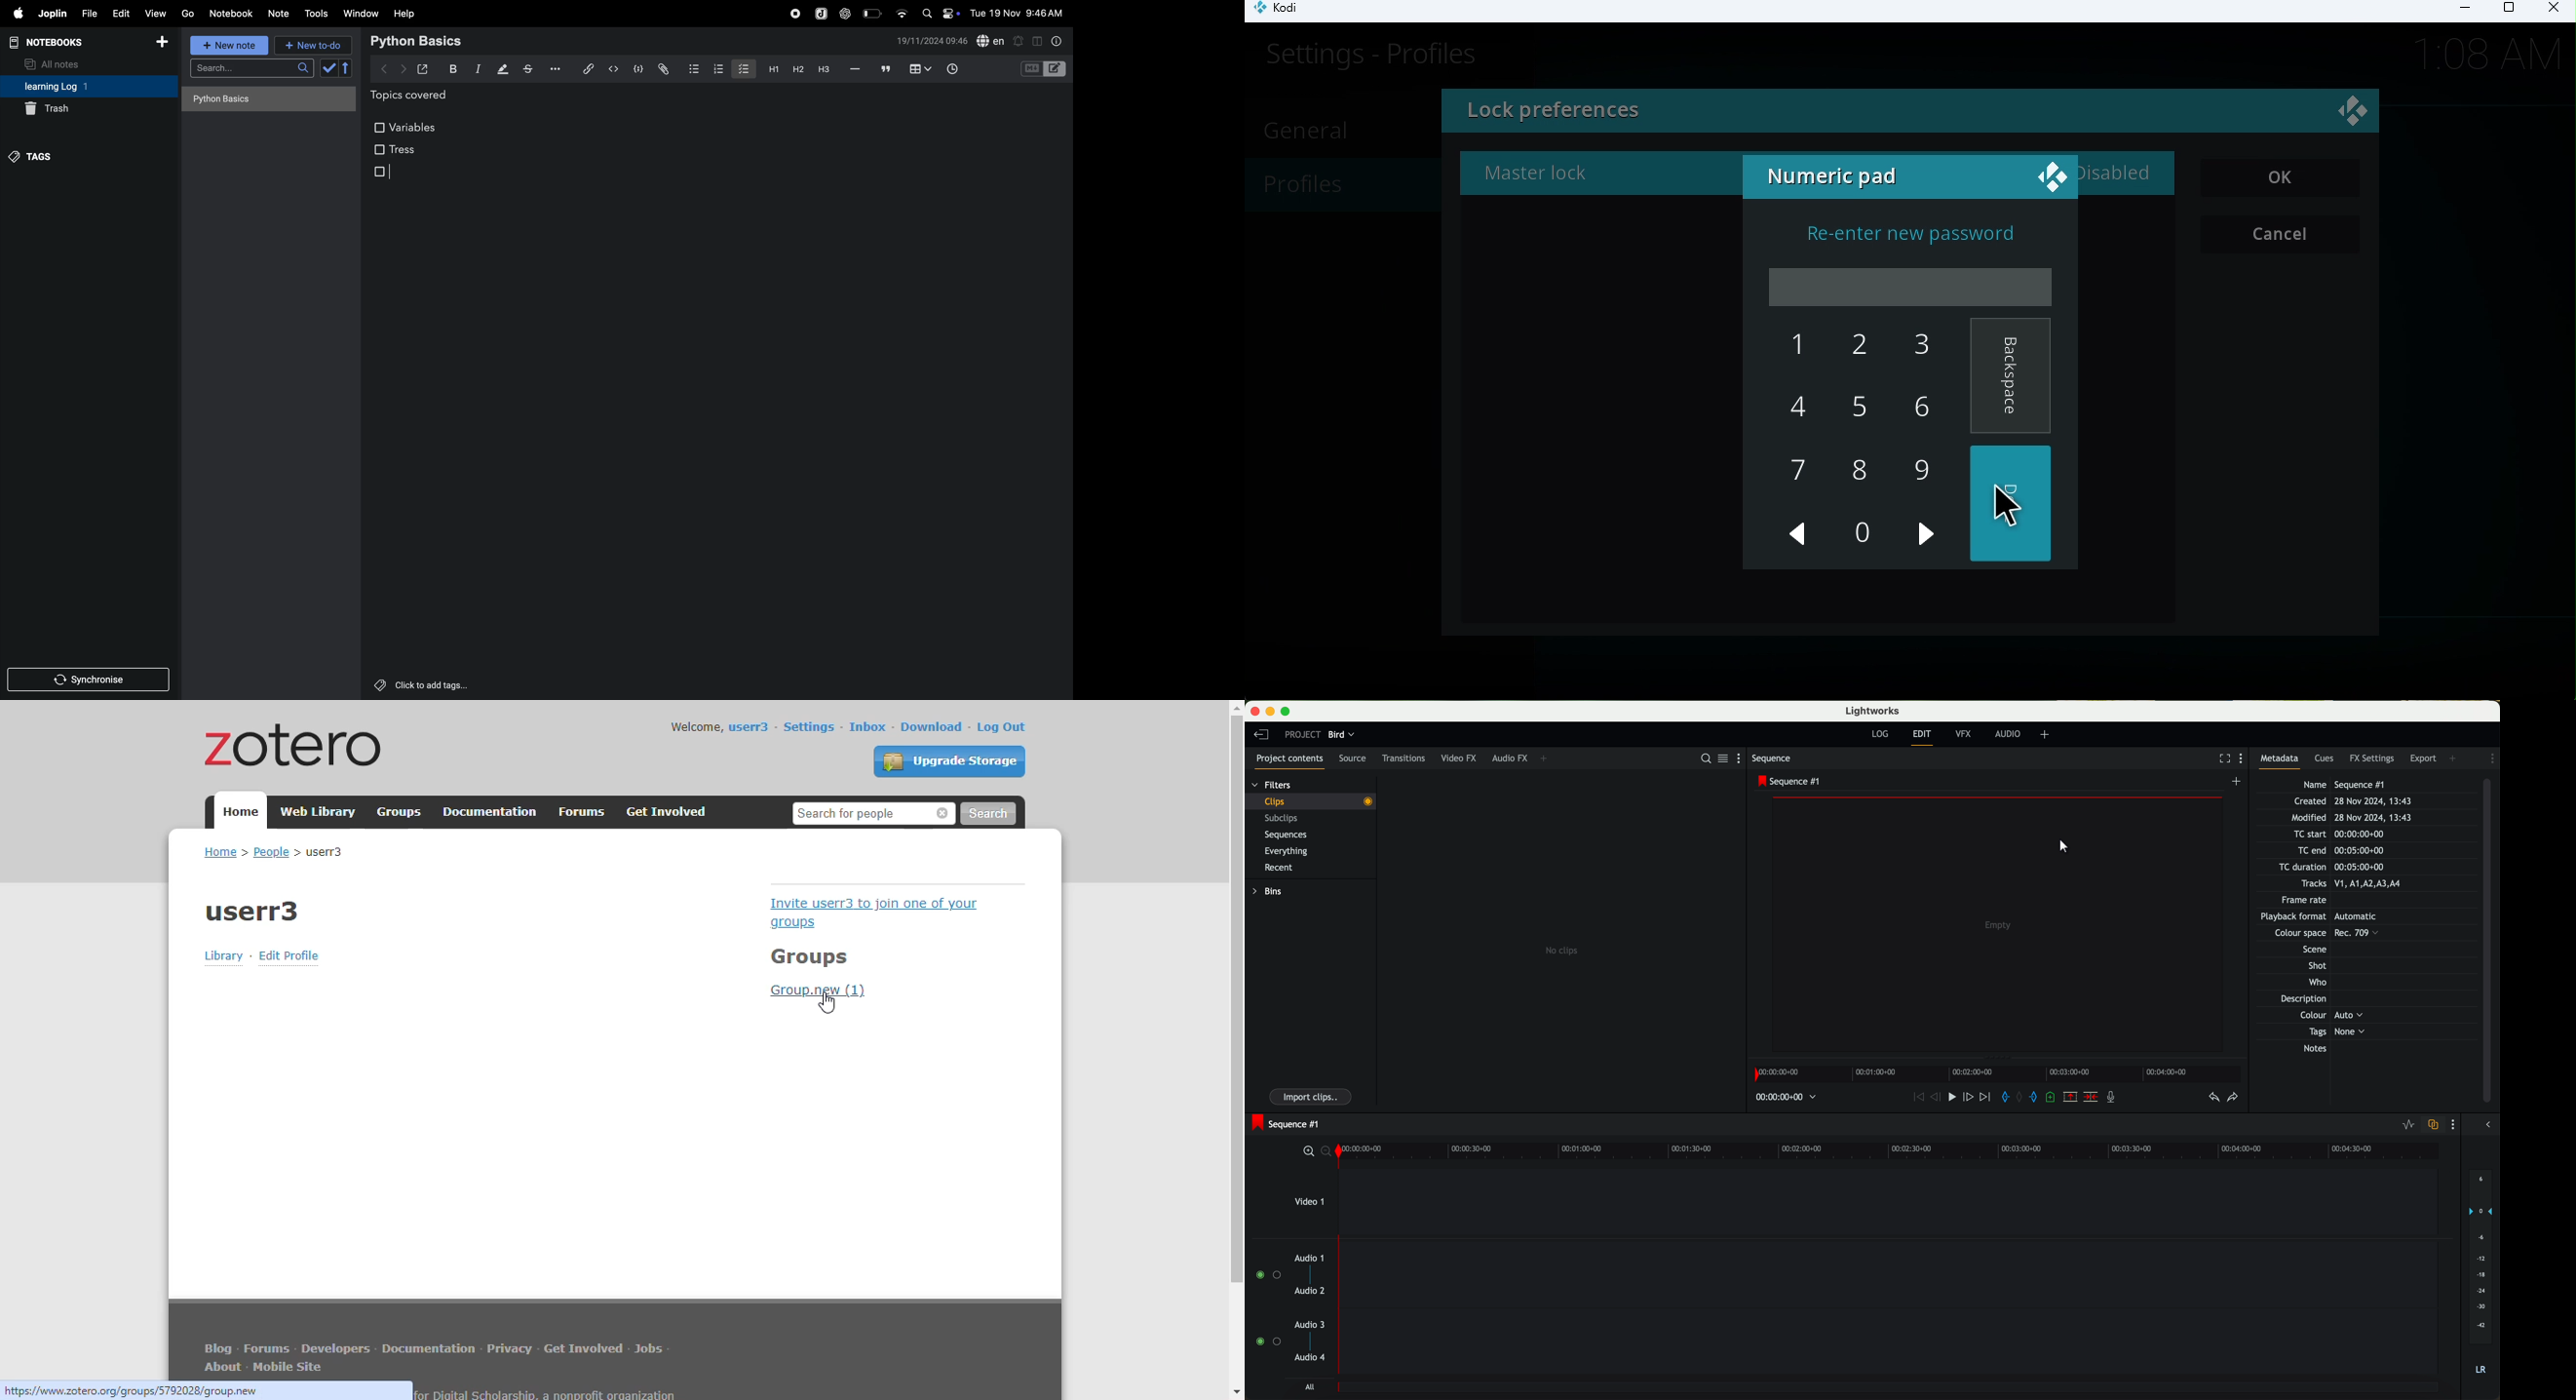 The height and width of the screenshot is (1400, 2576). What do you see at coordinates (1055, 41) in the screenshot?
I see `info` at bounding box center [1055, 41].